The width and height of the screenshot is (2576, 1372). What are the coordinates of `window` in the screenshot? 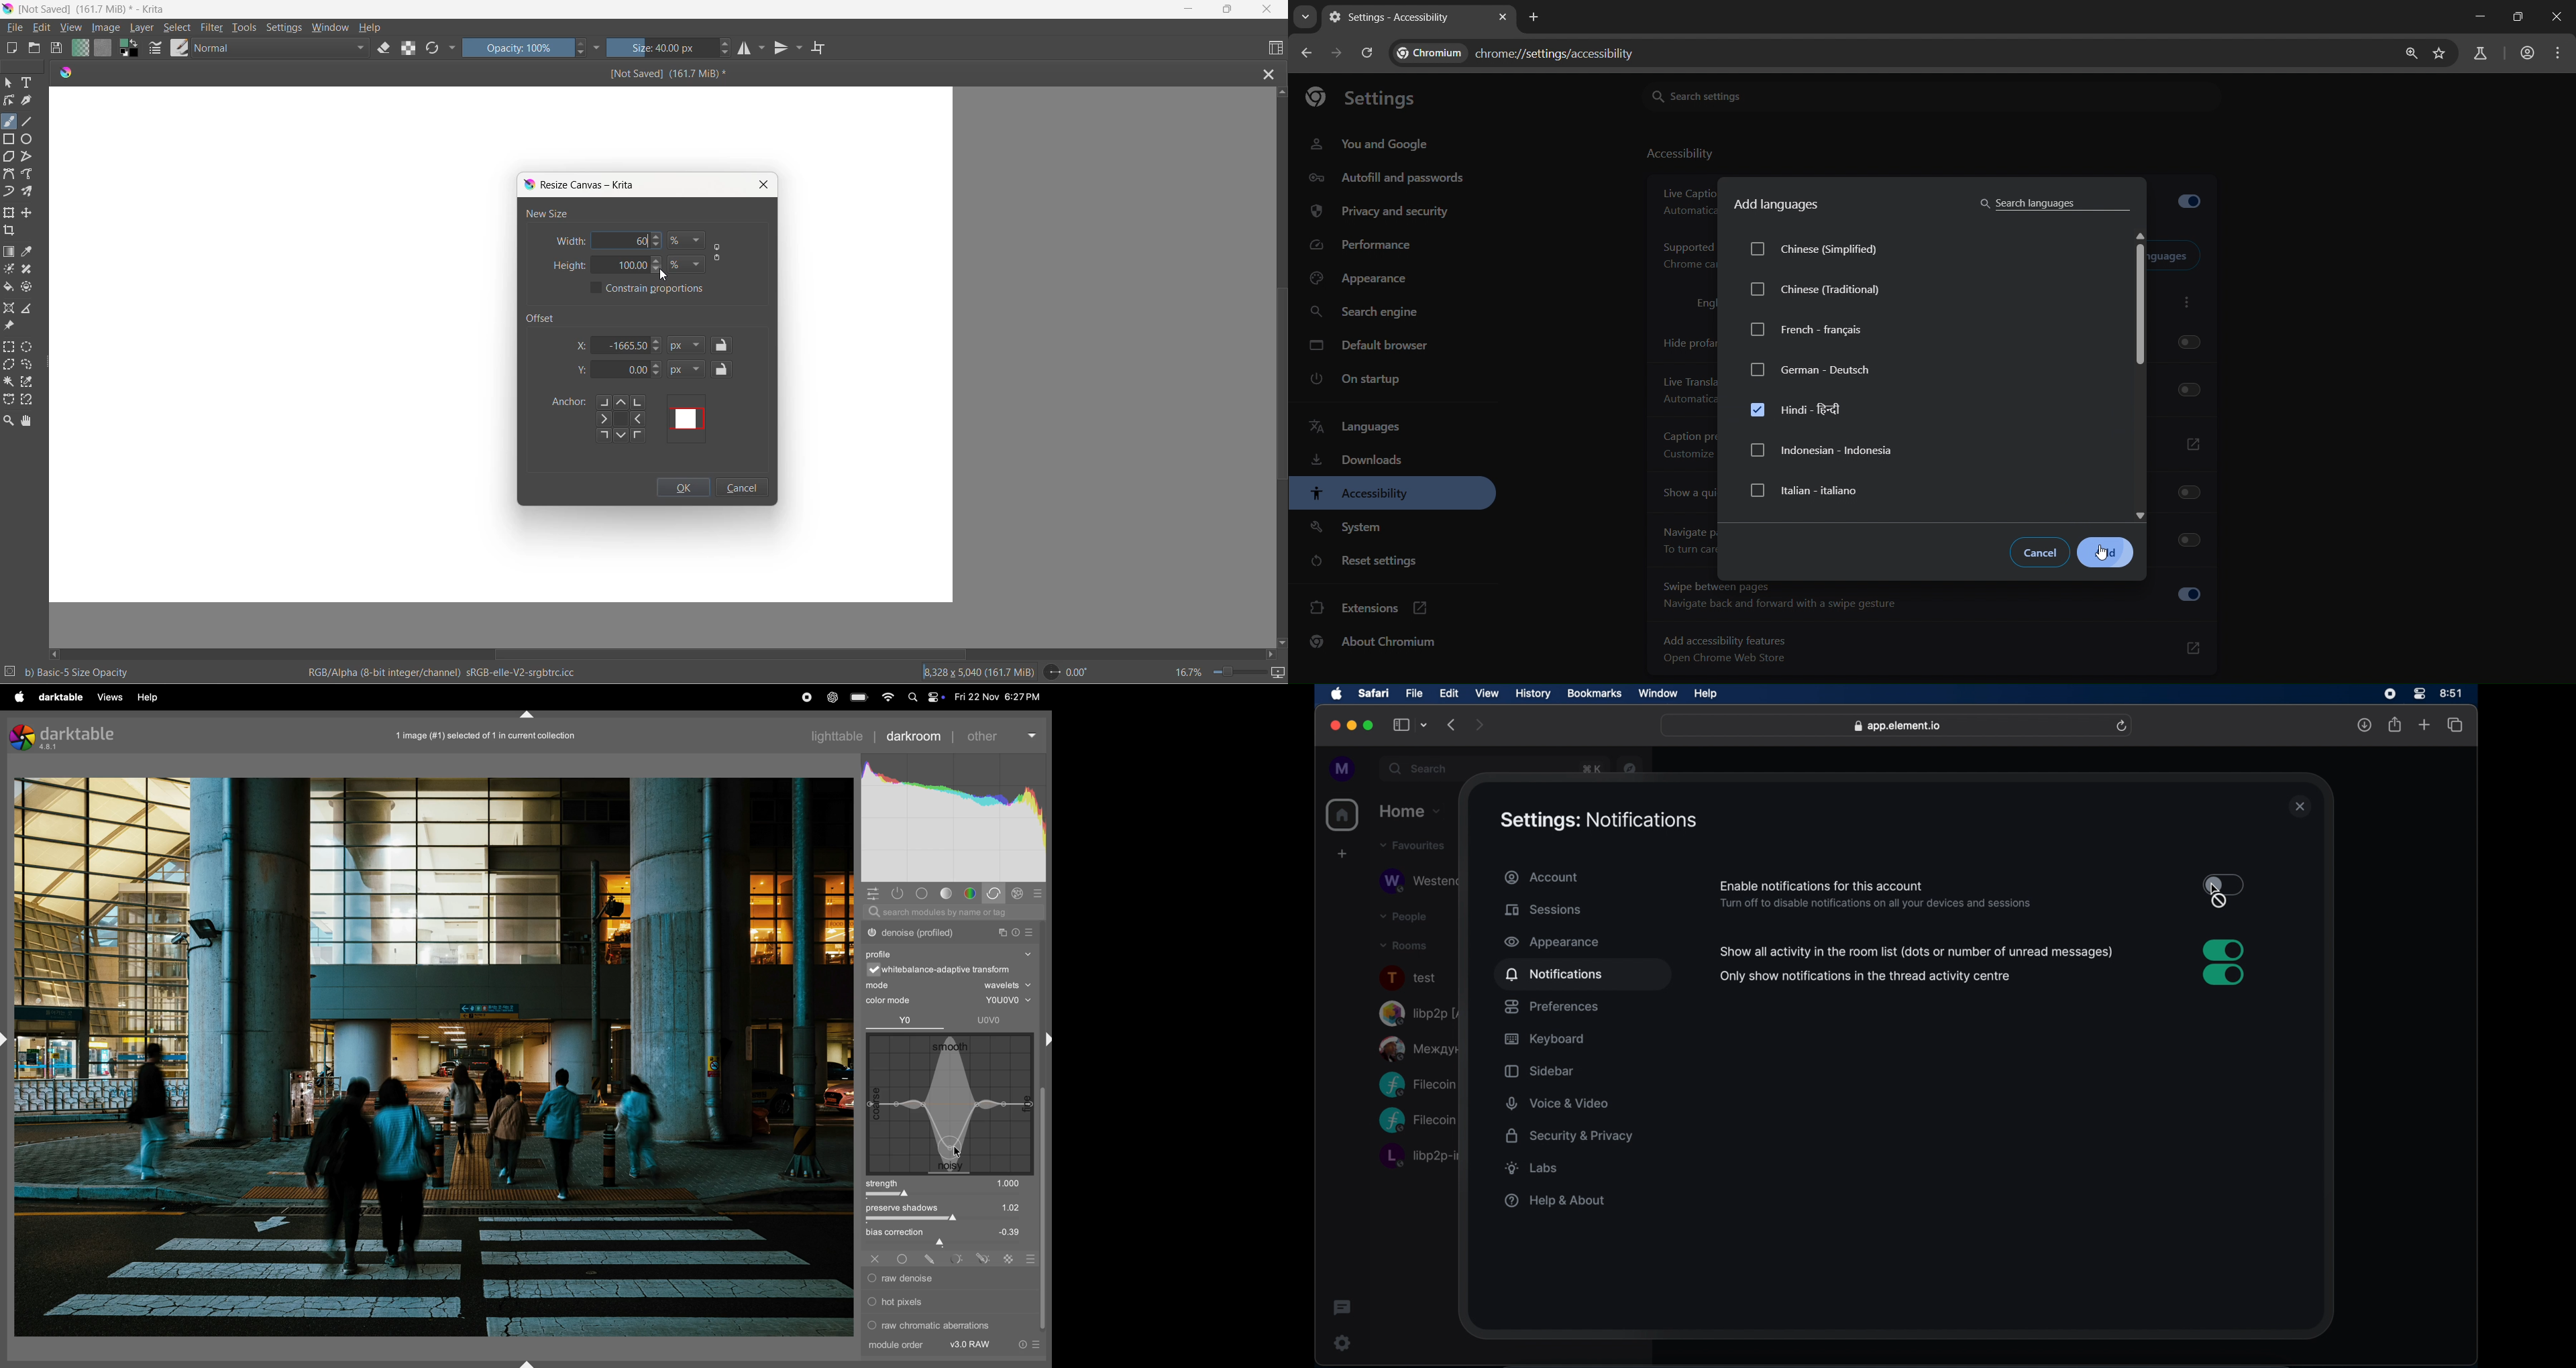 It's located at (1658, 693).